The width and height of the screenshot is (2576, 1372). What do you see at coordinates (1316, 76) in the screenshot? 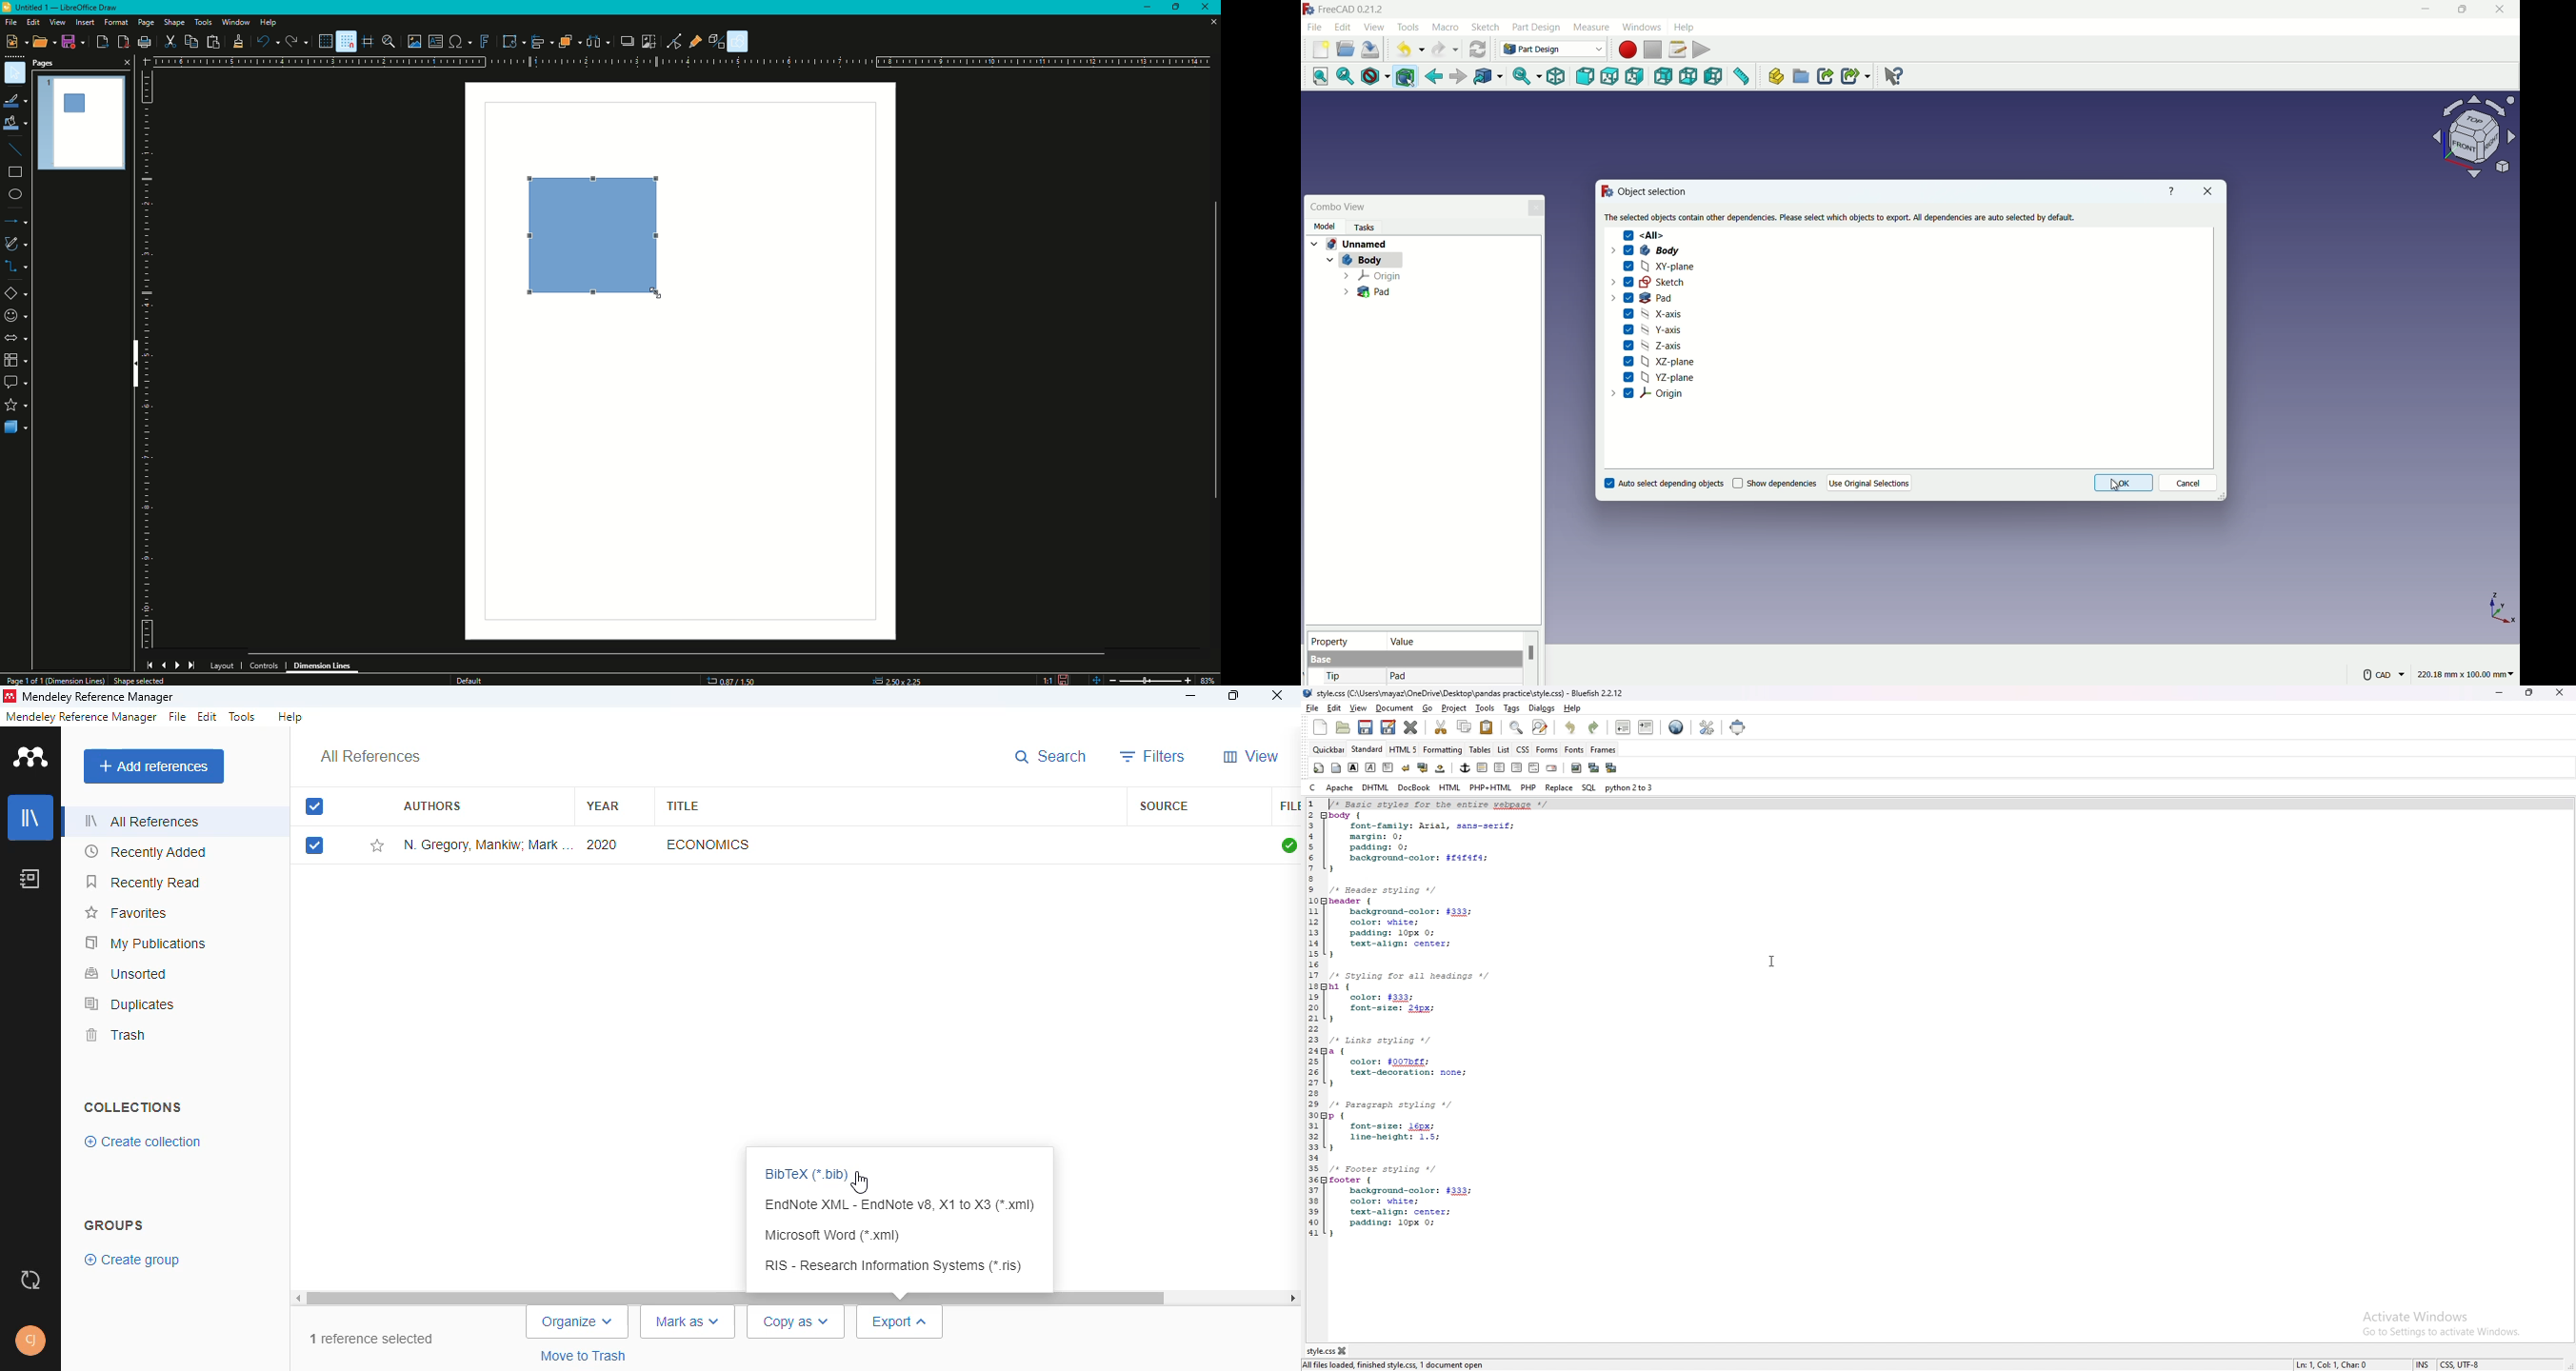
I see `fit all` at bounding box center [1316, 76].